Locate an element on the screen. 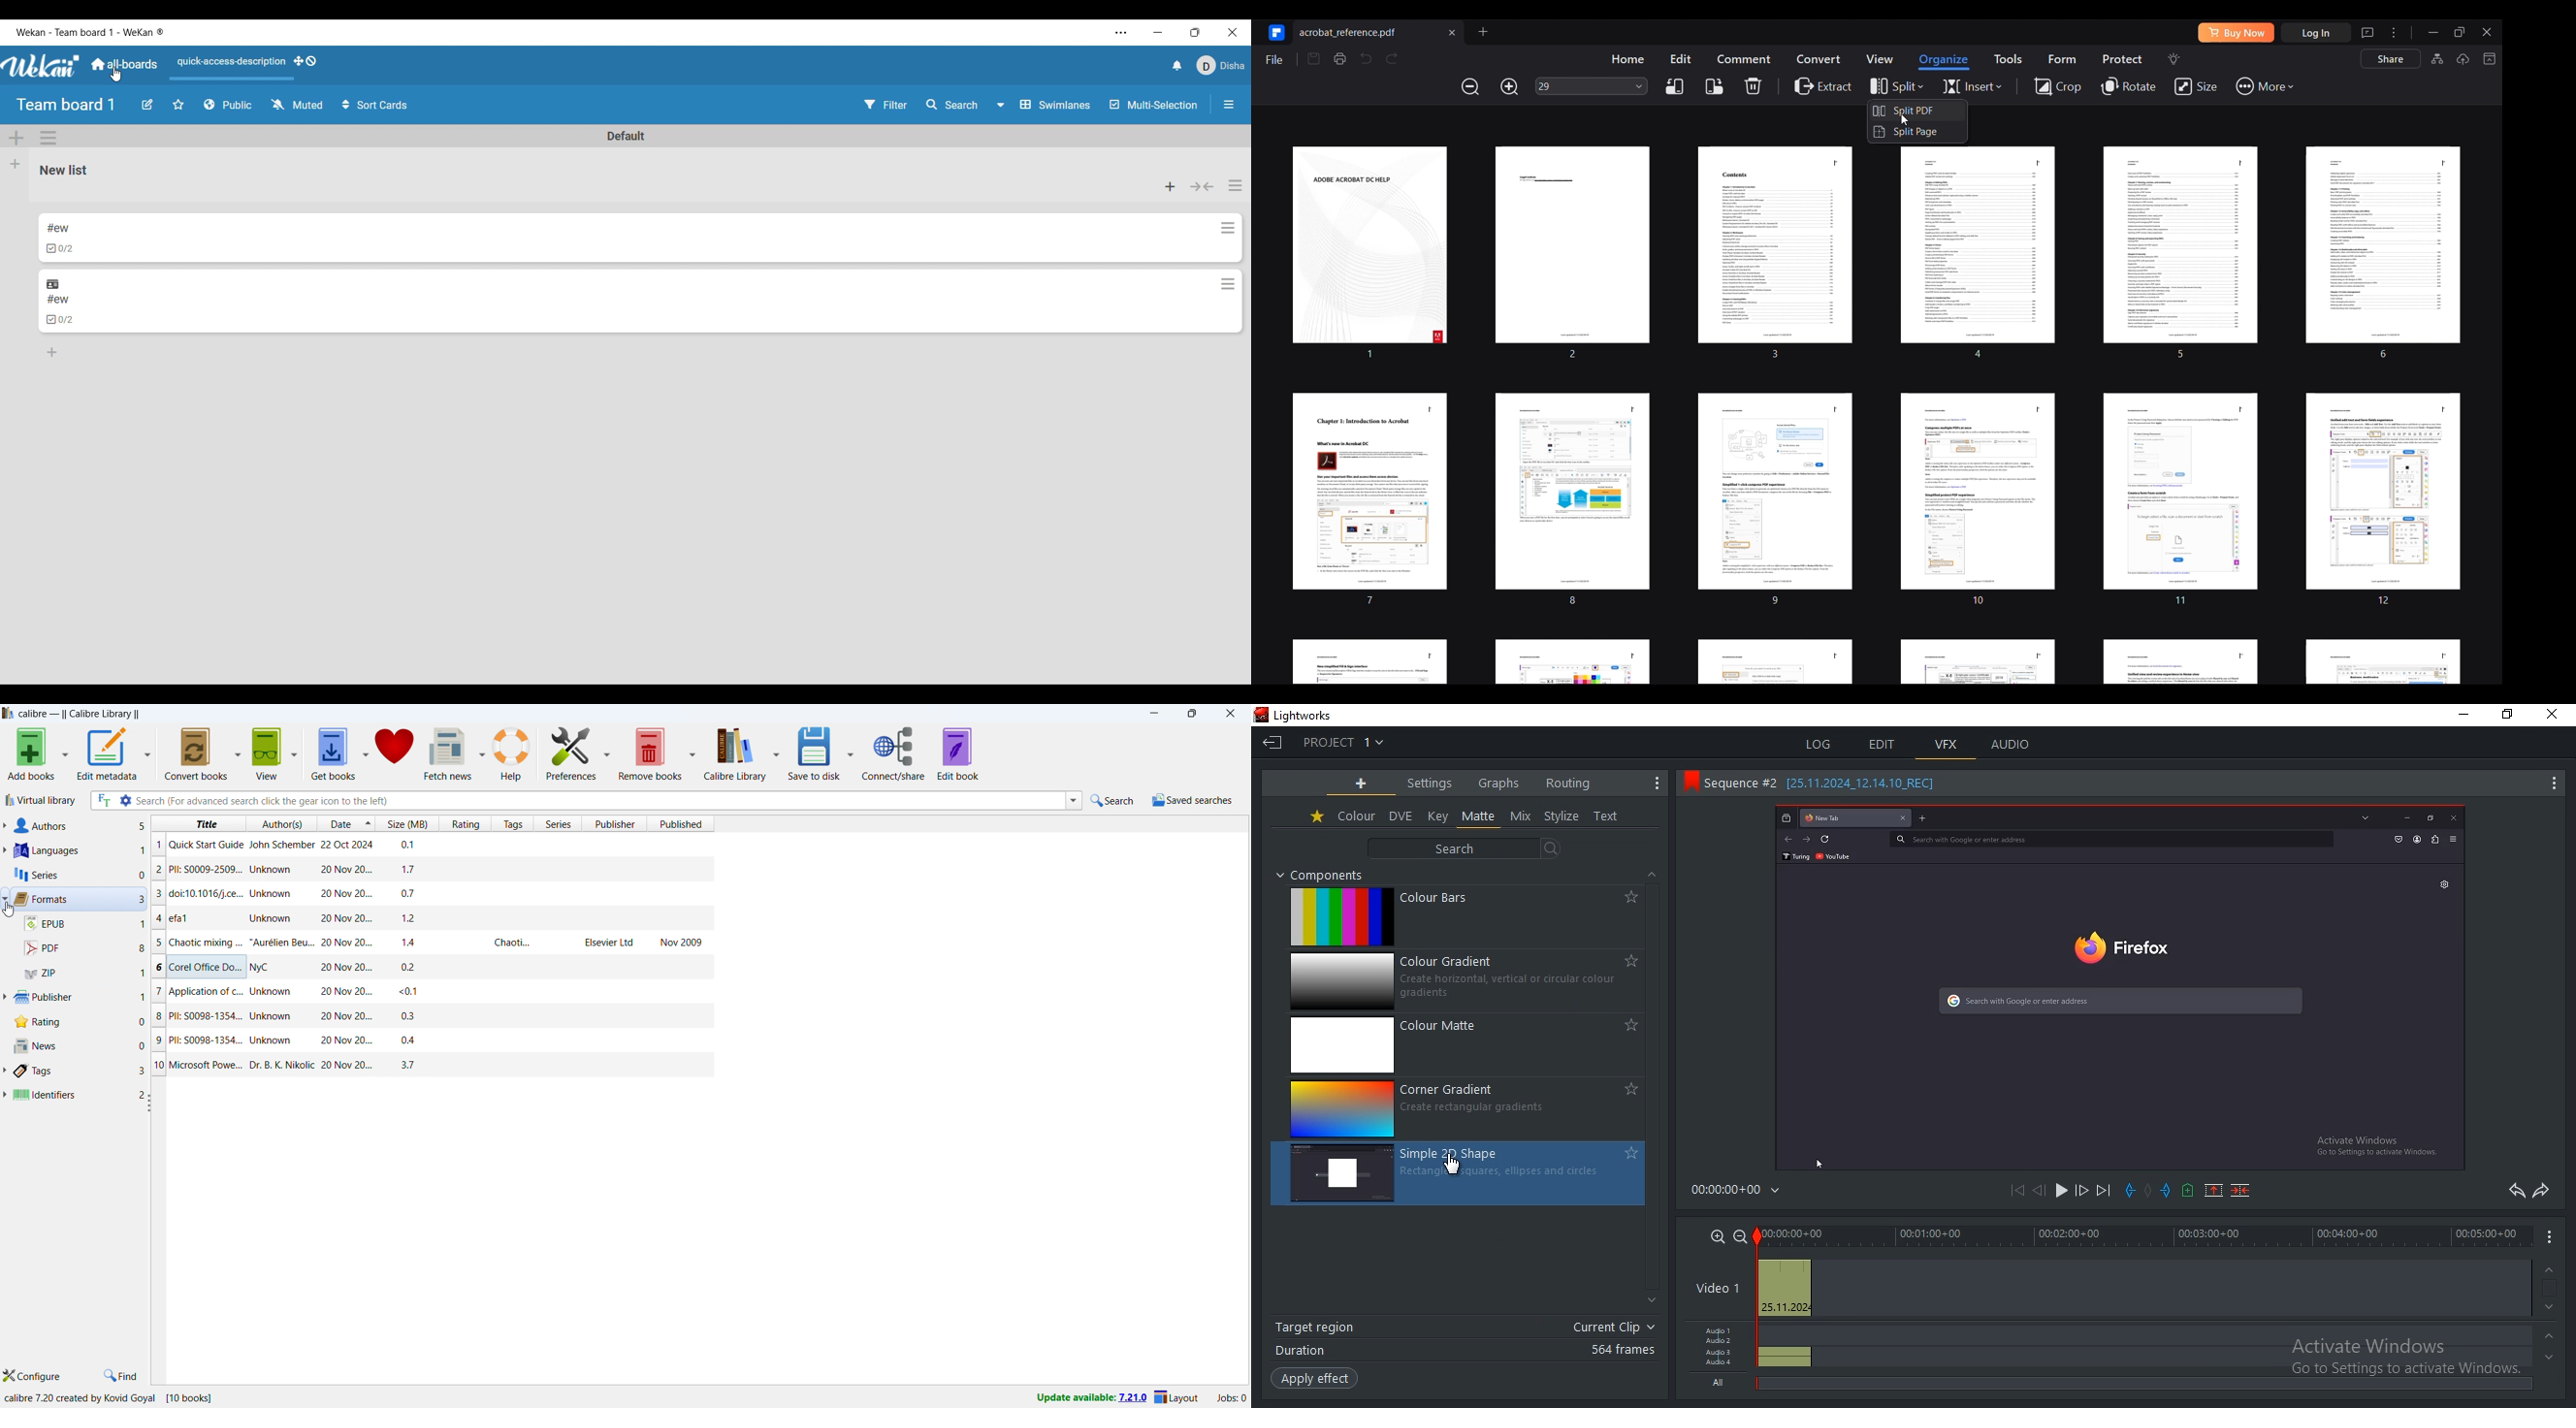  expand publishers is located at coordinates (8, 997).